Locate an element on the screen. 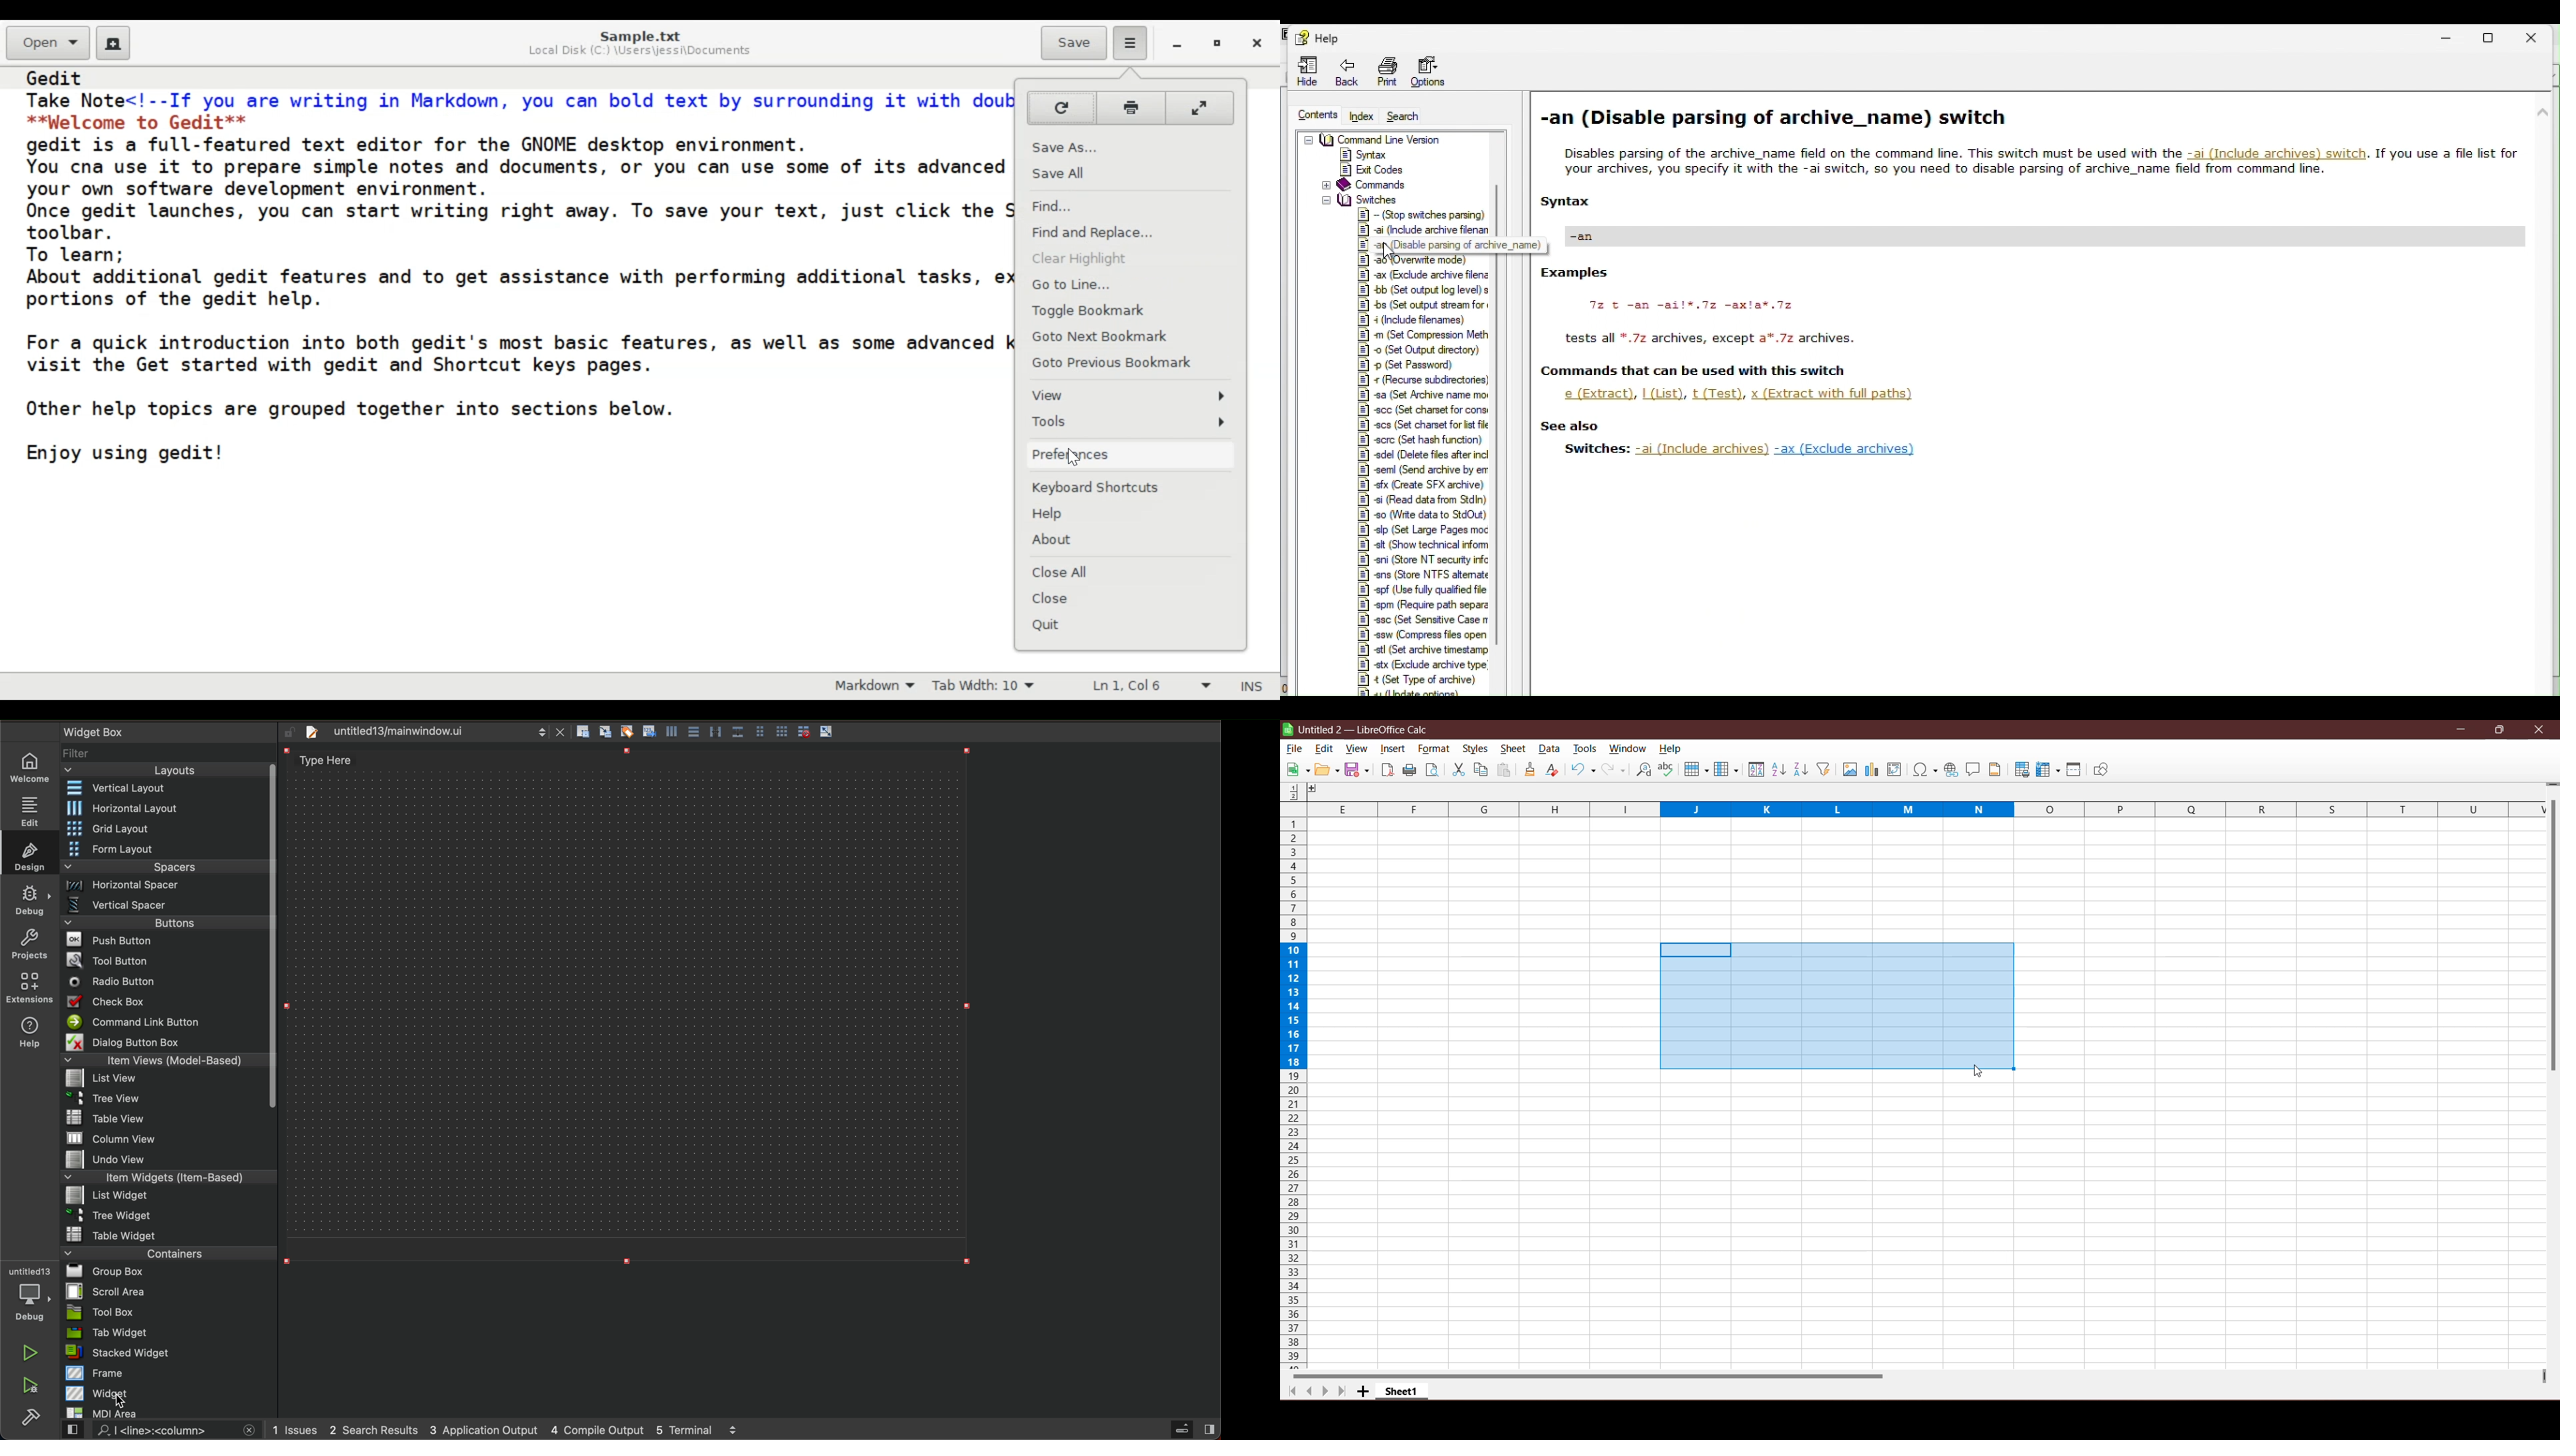 The width and height of the screenshot is (2576, 1456). Find and Replace is located at coordinates (1643, 769).